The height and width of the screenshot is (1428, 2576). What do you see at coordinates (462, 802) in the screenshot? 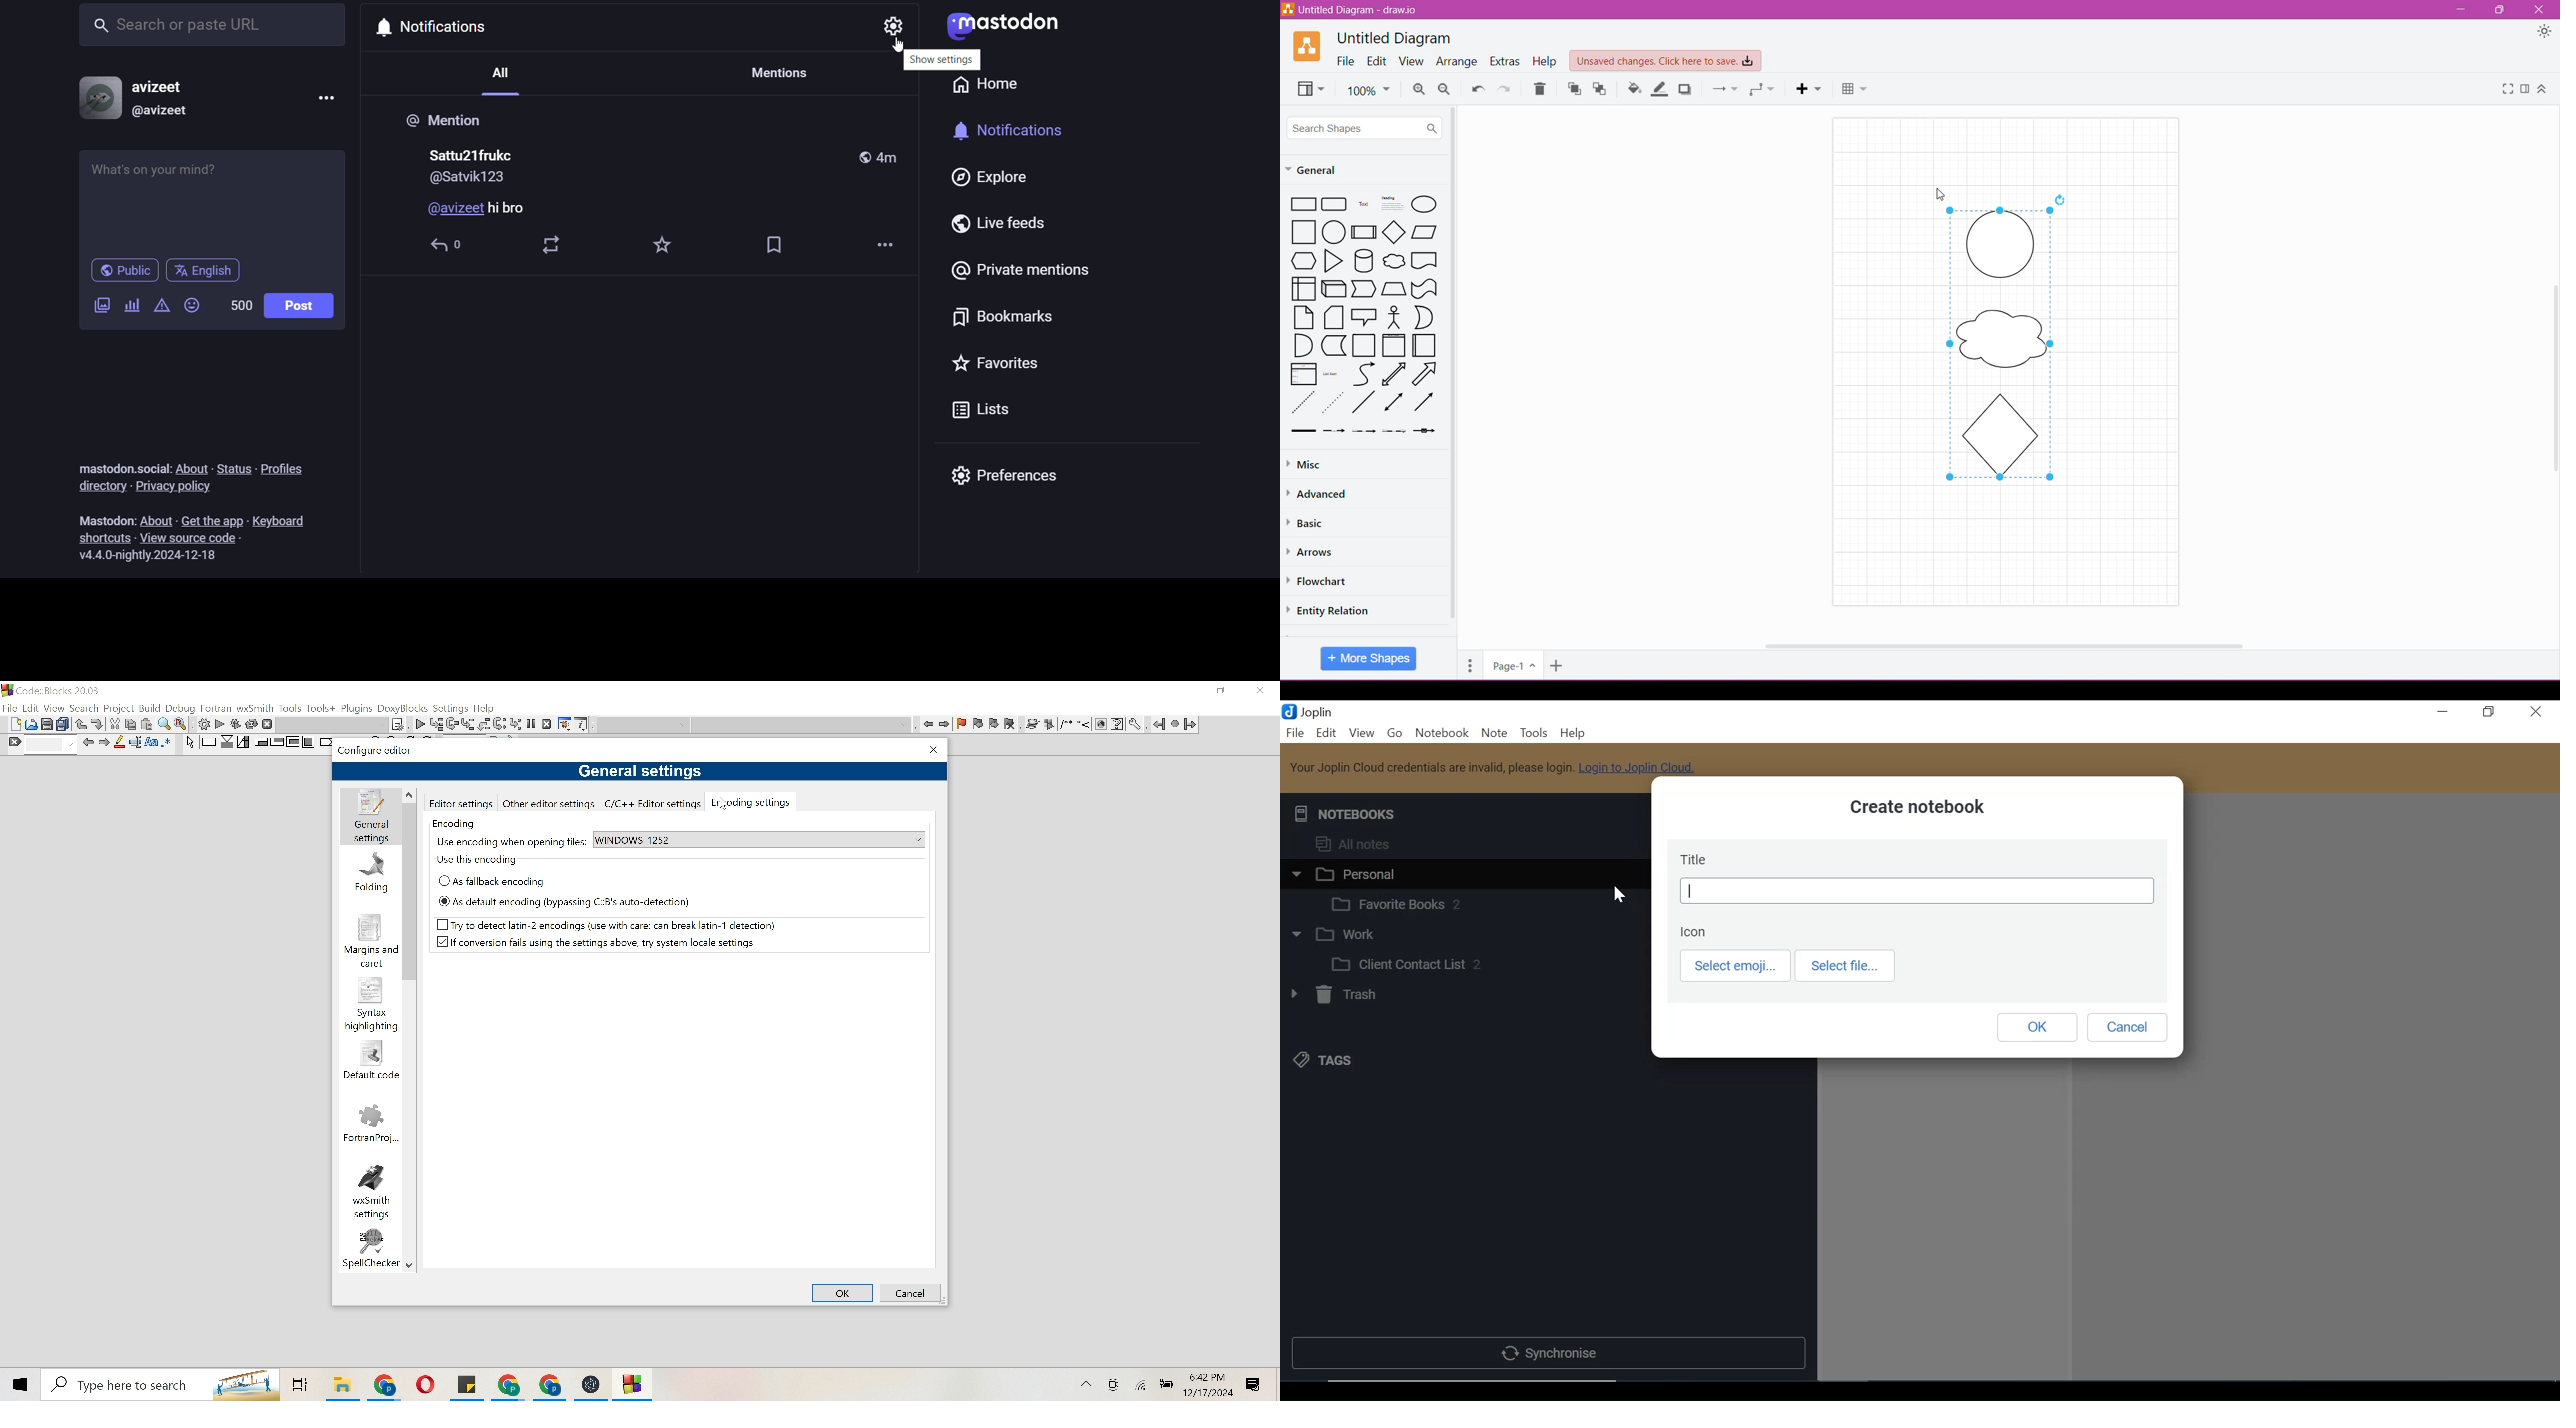
I see `Editor settings` at bounding box center [462, 802].